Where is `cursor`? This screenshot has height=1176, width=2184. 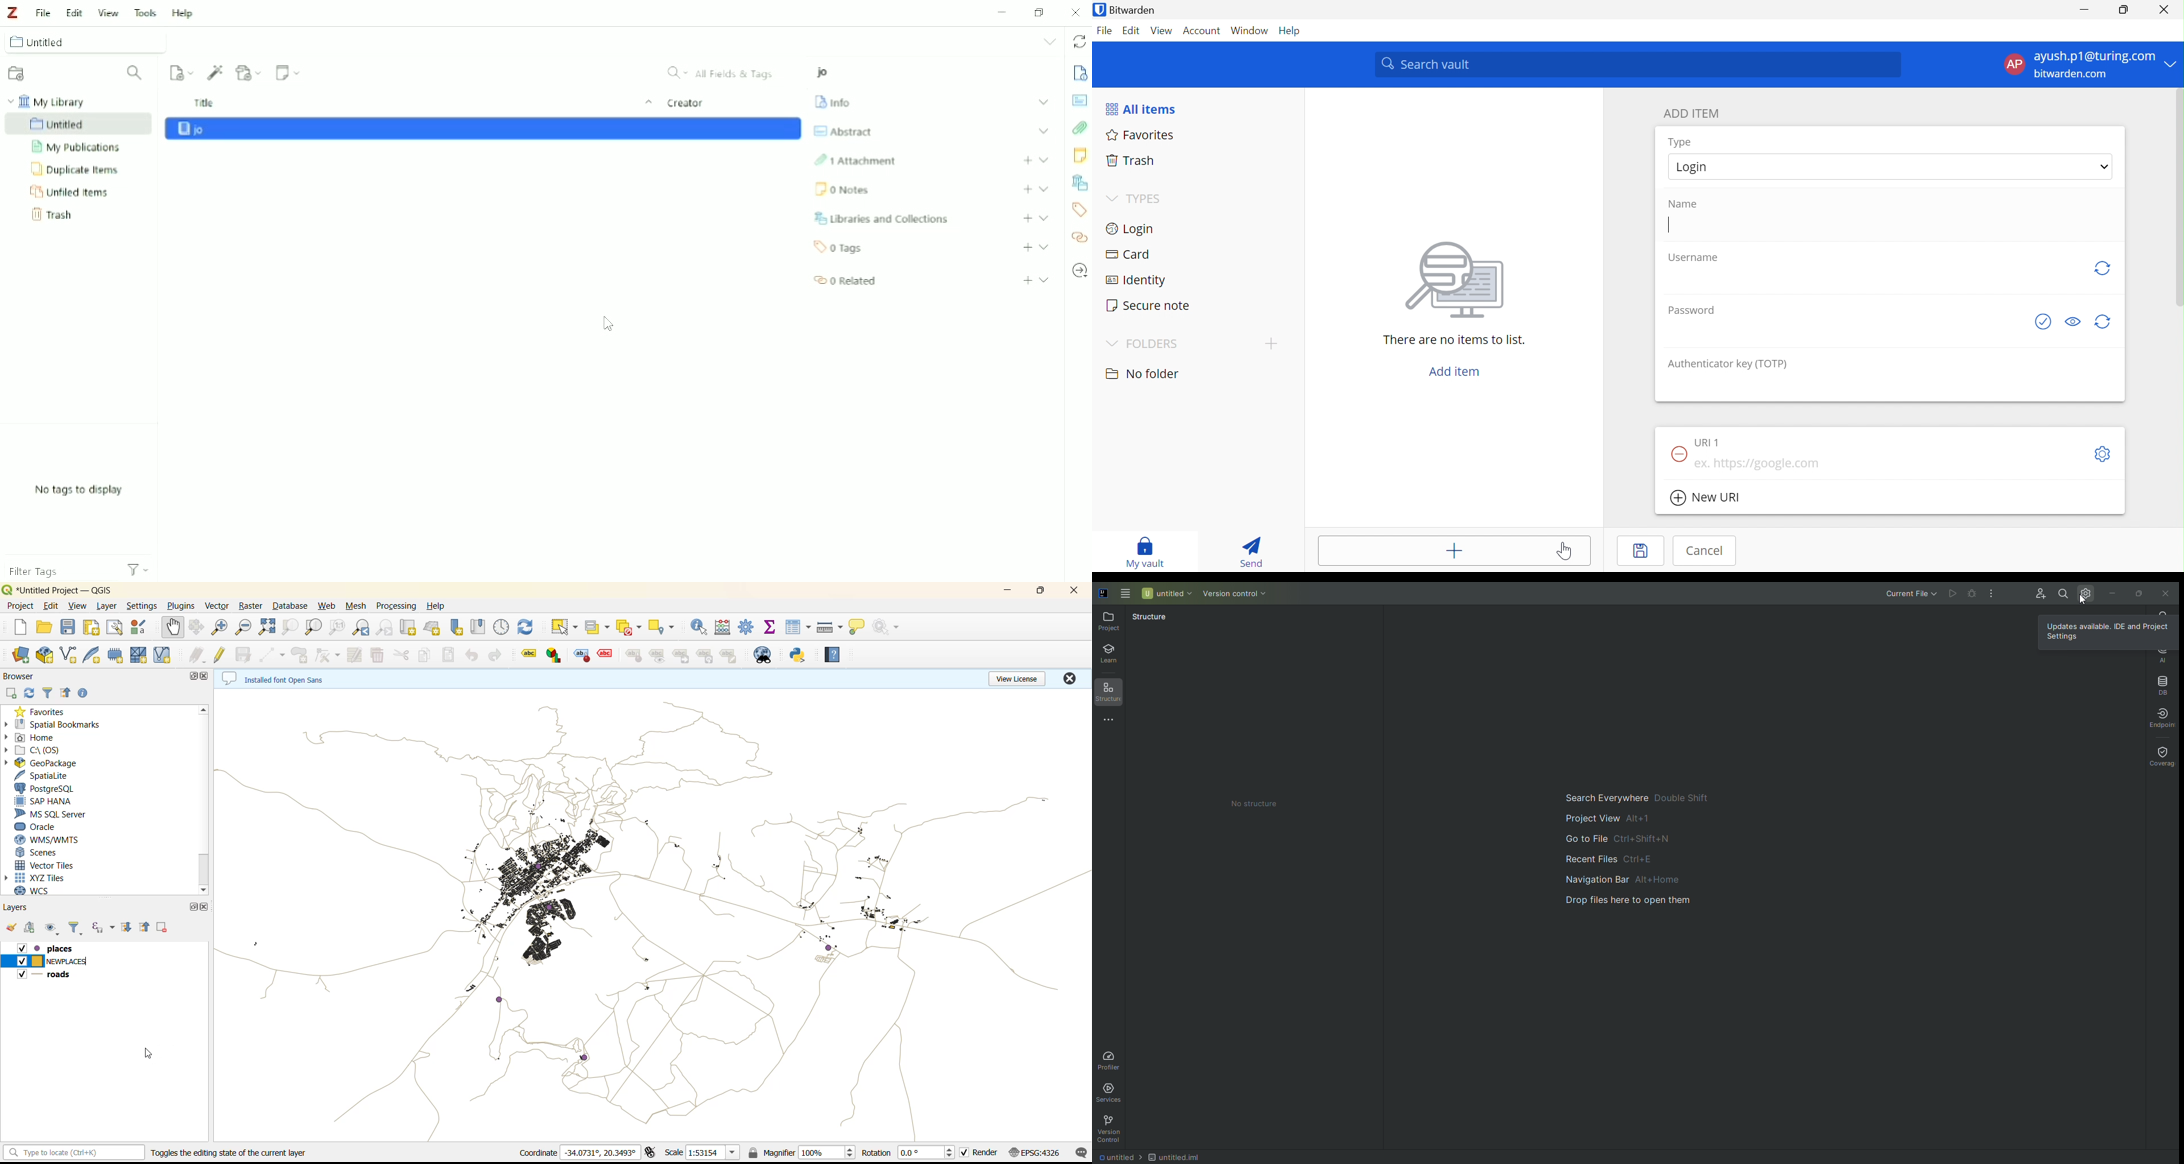 cursor is located at coordinates (2078, 602).